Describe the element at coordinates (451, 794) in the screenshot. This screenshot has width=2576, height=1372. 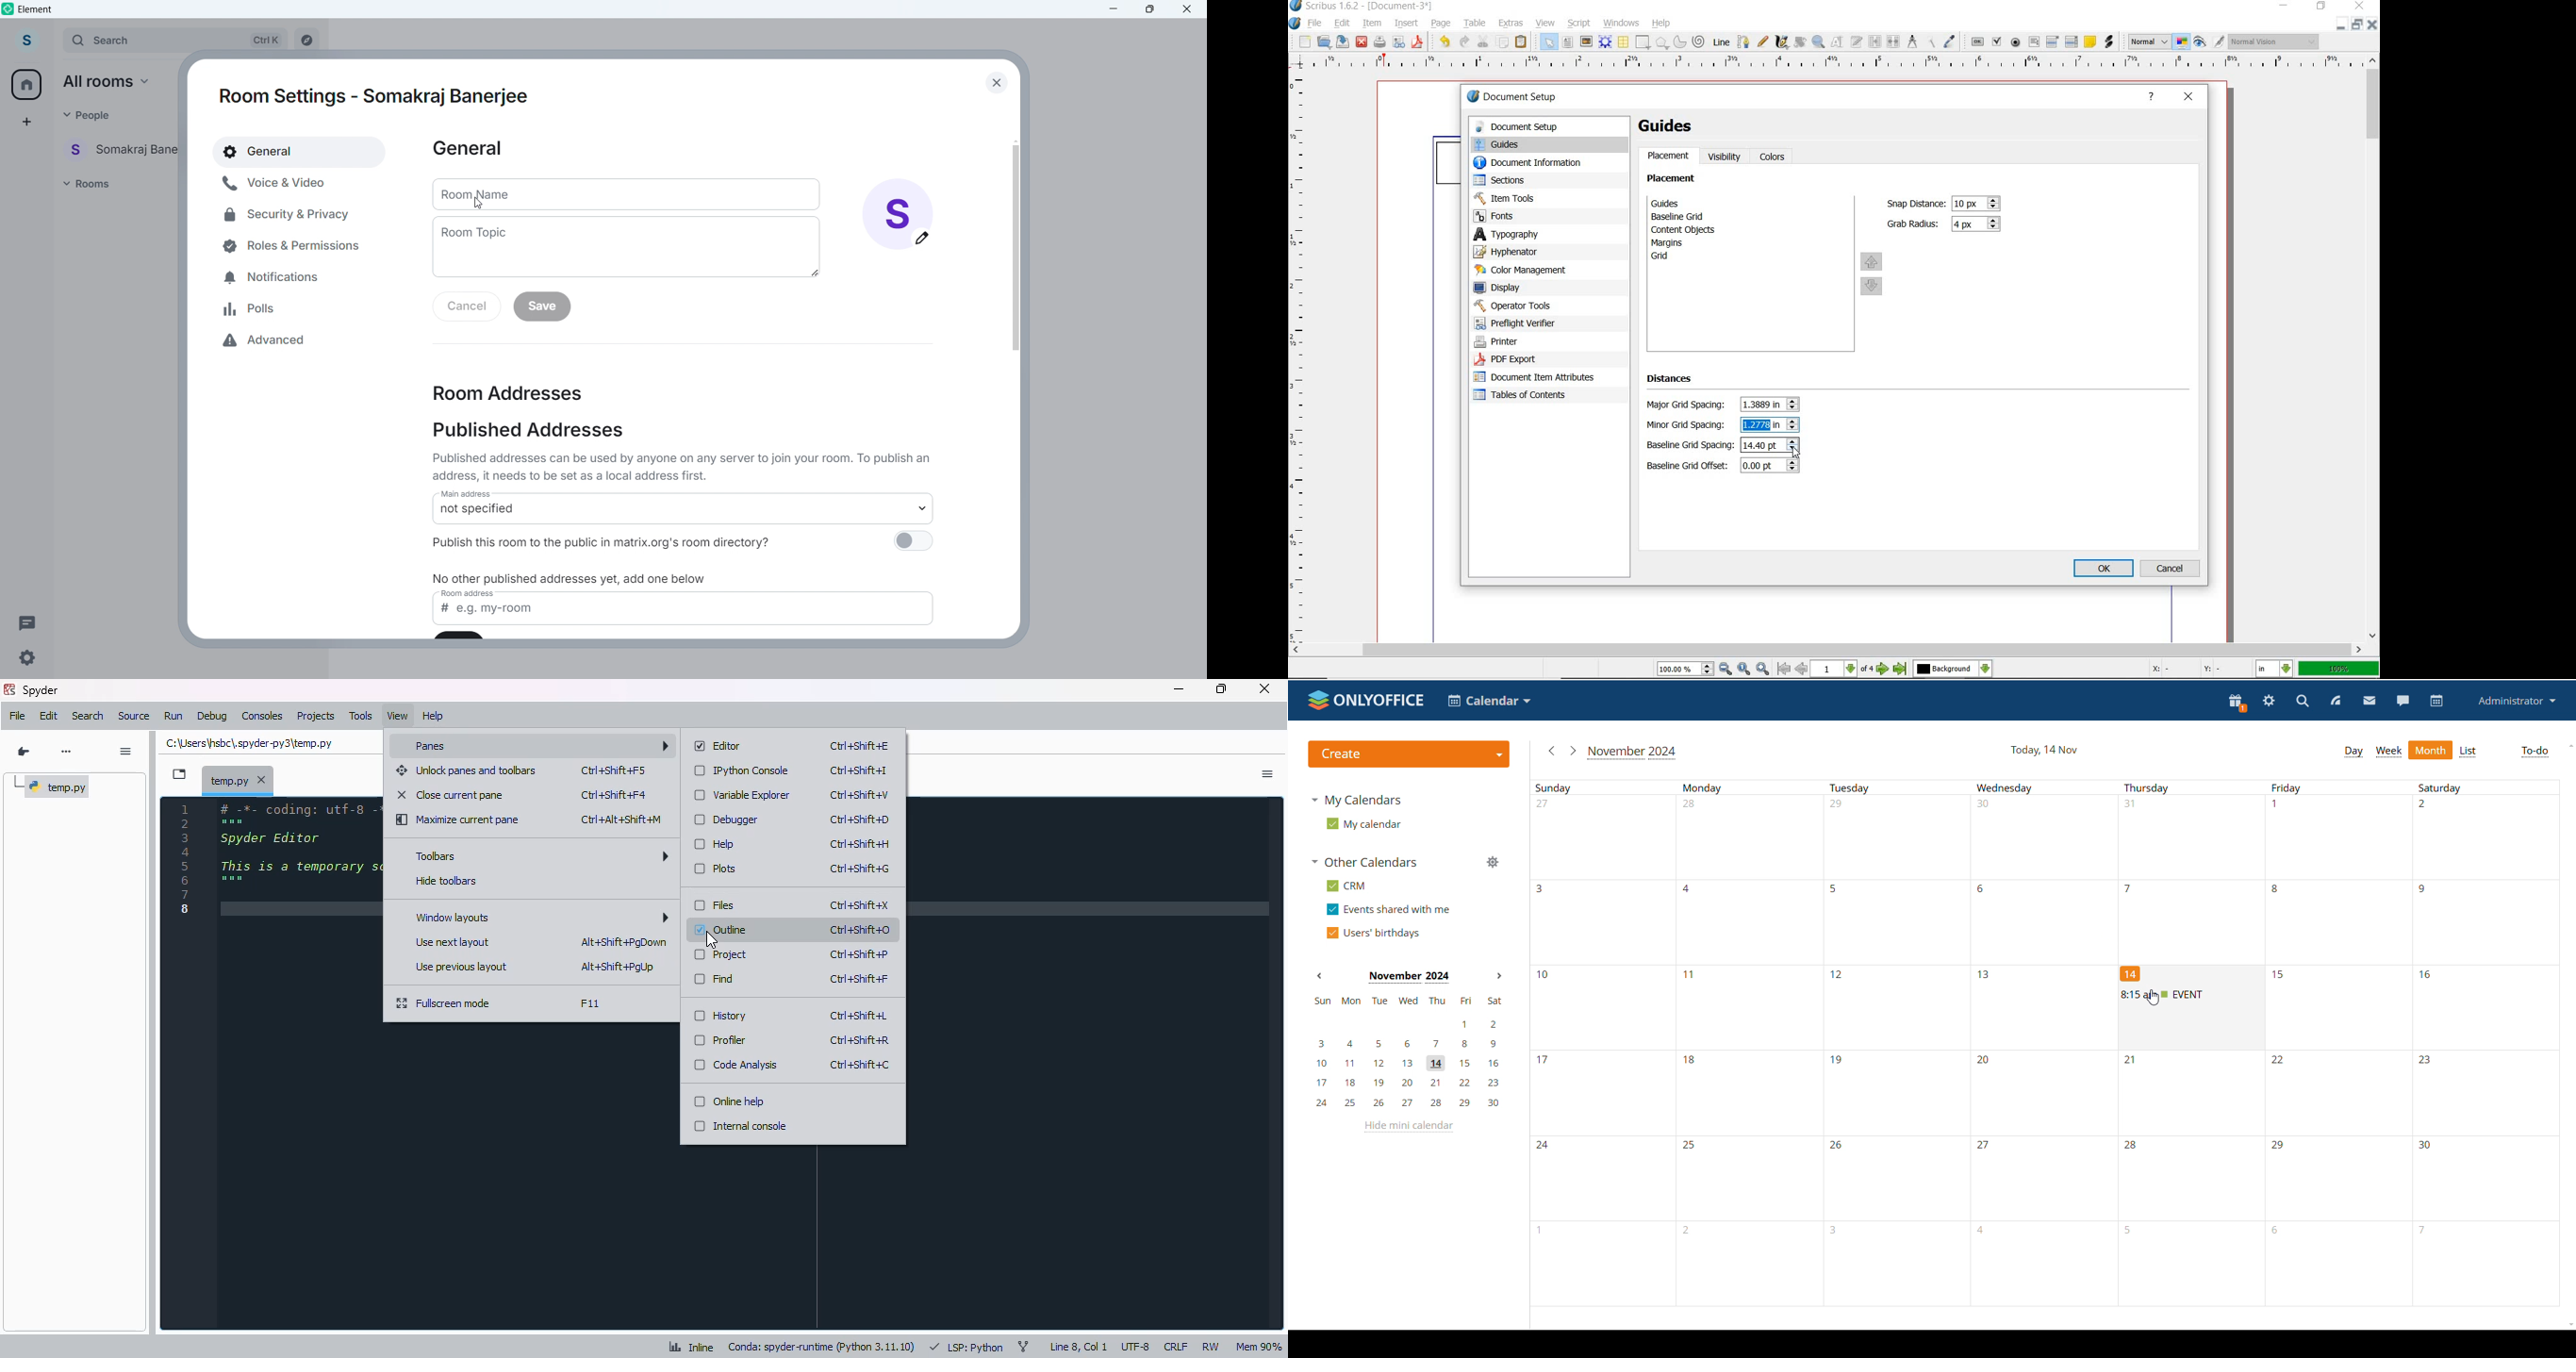
I see `close current pane` at that location.